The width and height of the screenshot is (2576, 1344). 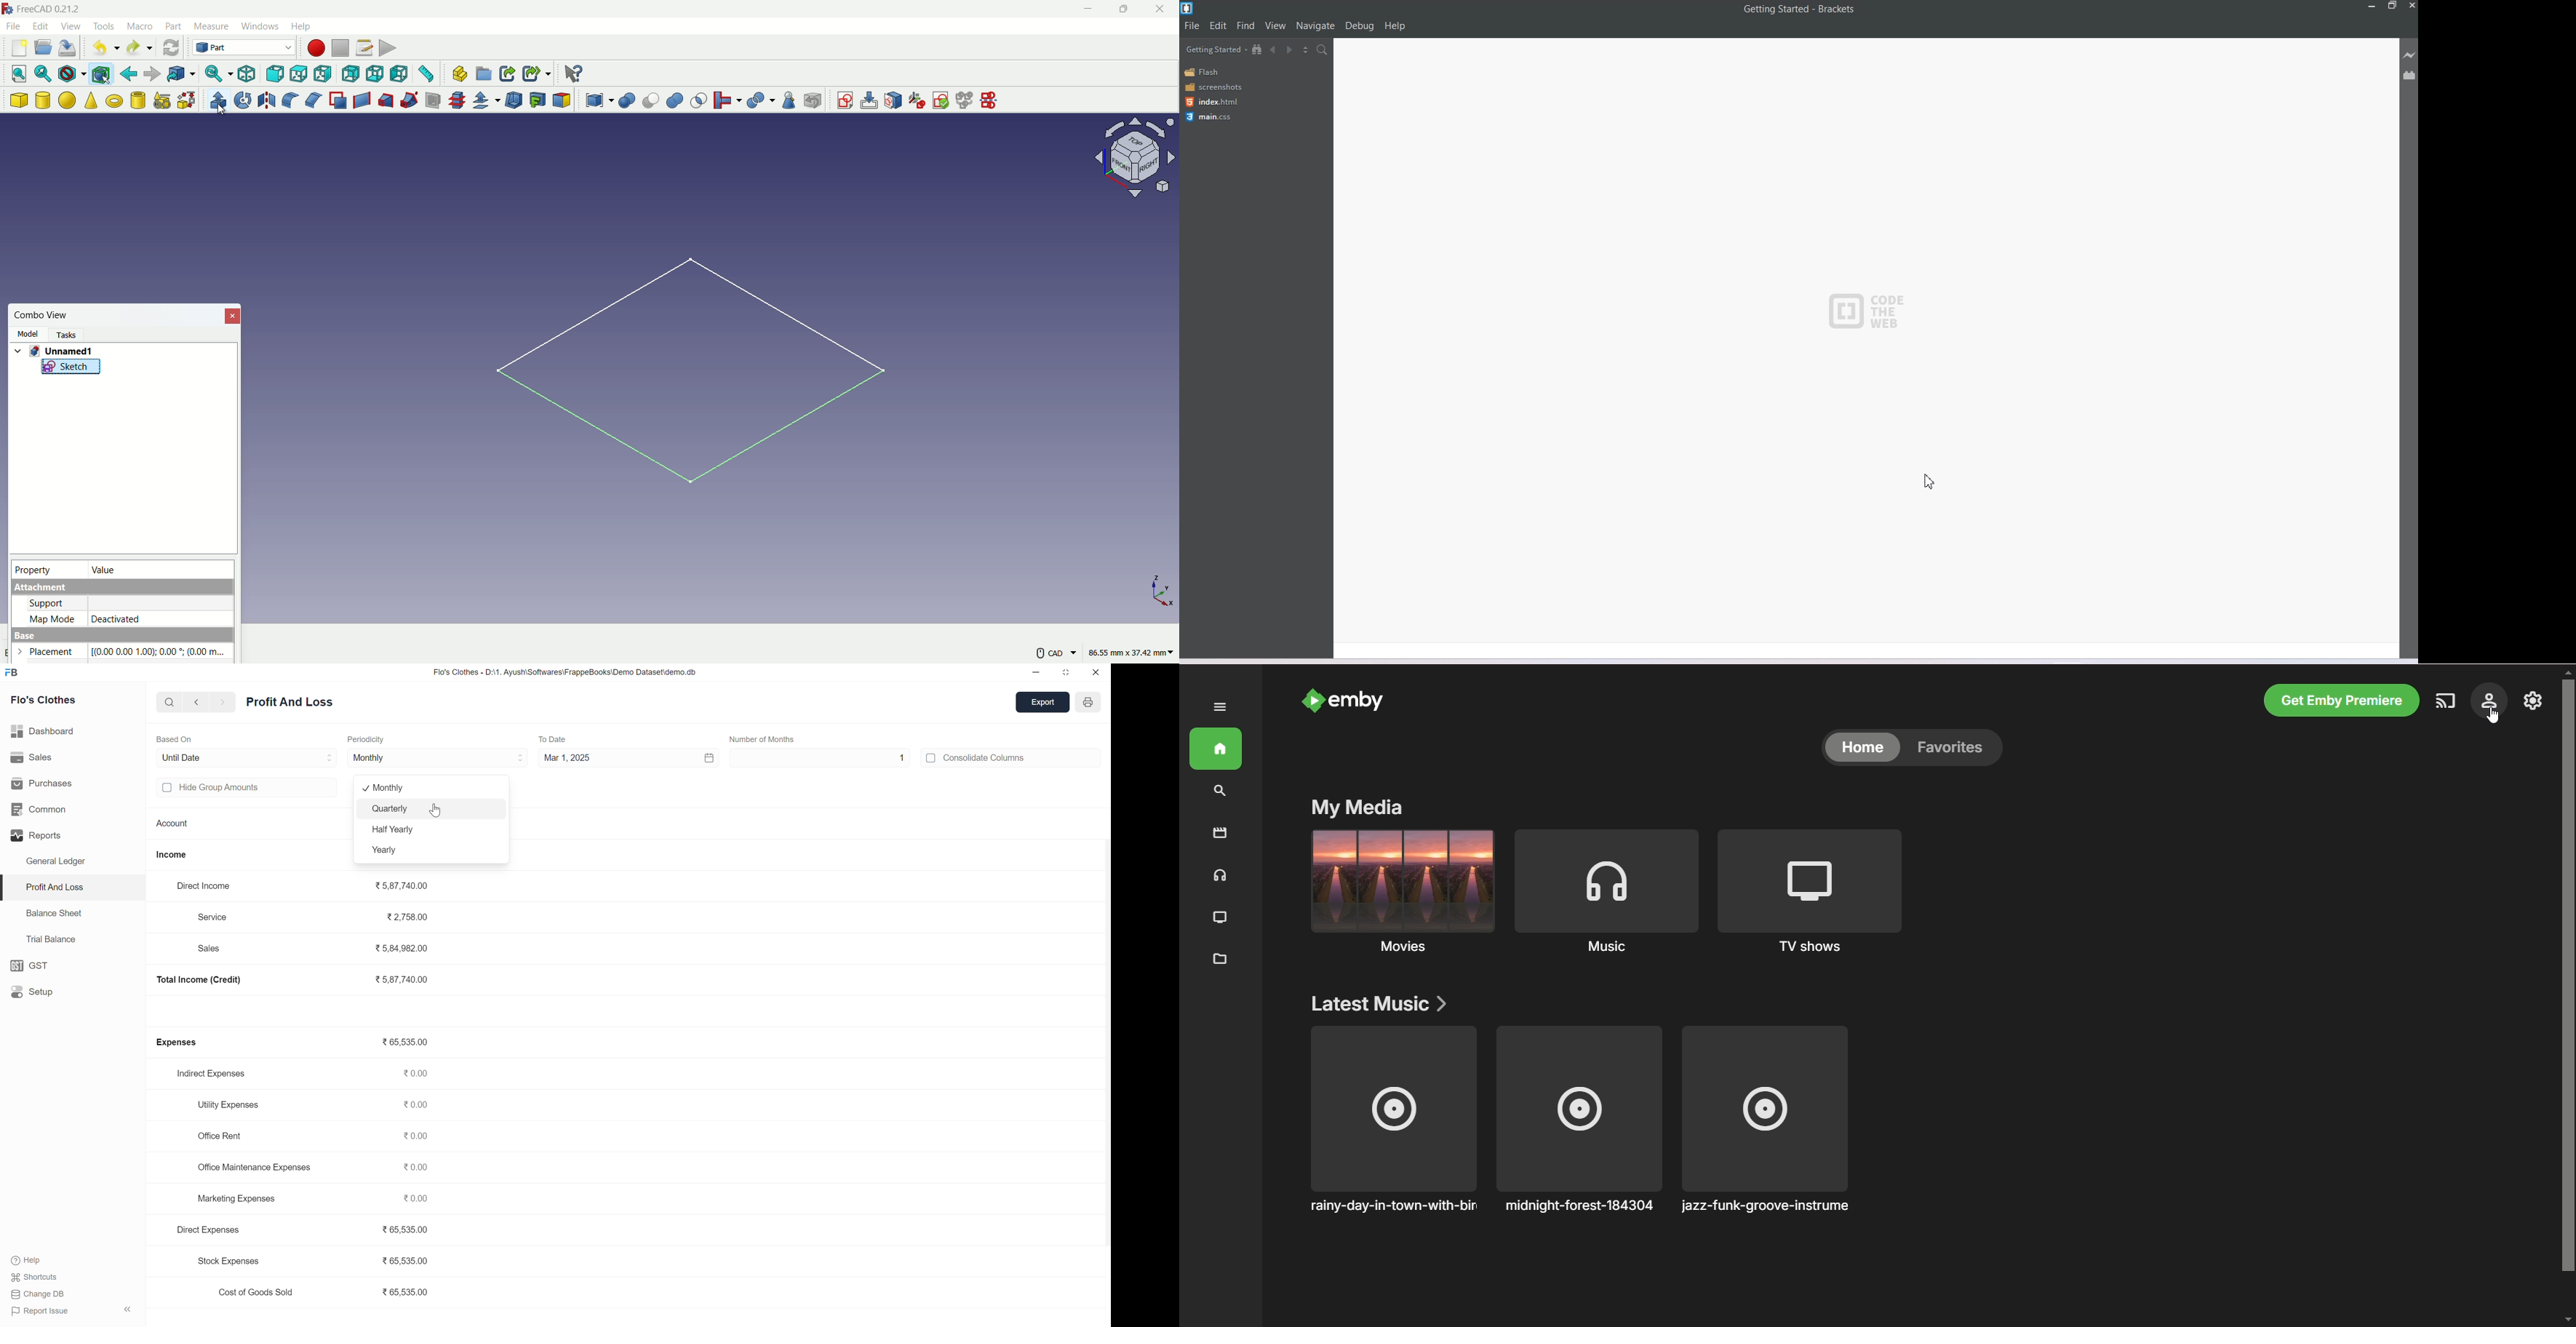 What do you see at coordinates (406, 1230) in the screenshot?
I see `₹65,535.00` at bounding box center [406, 1230].